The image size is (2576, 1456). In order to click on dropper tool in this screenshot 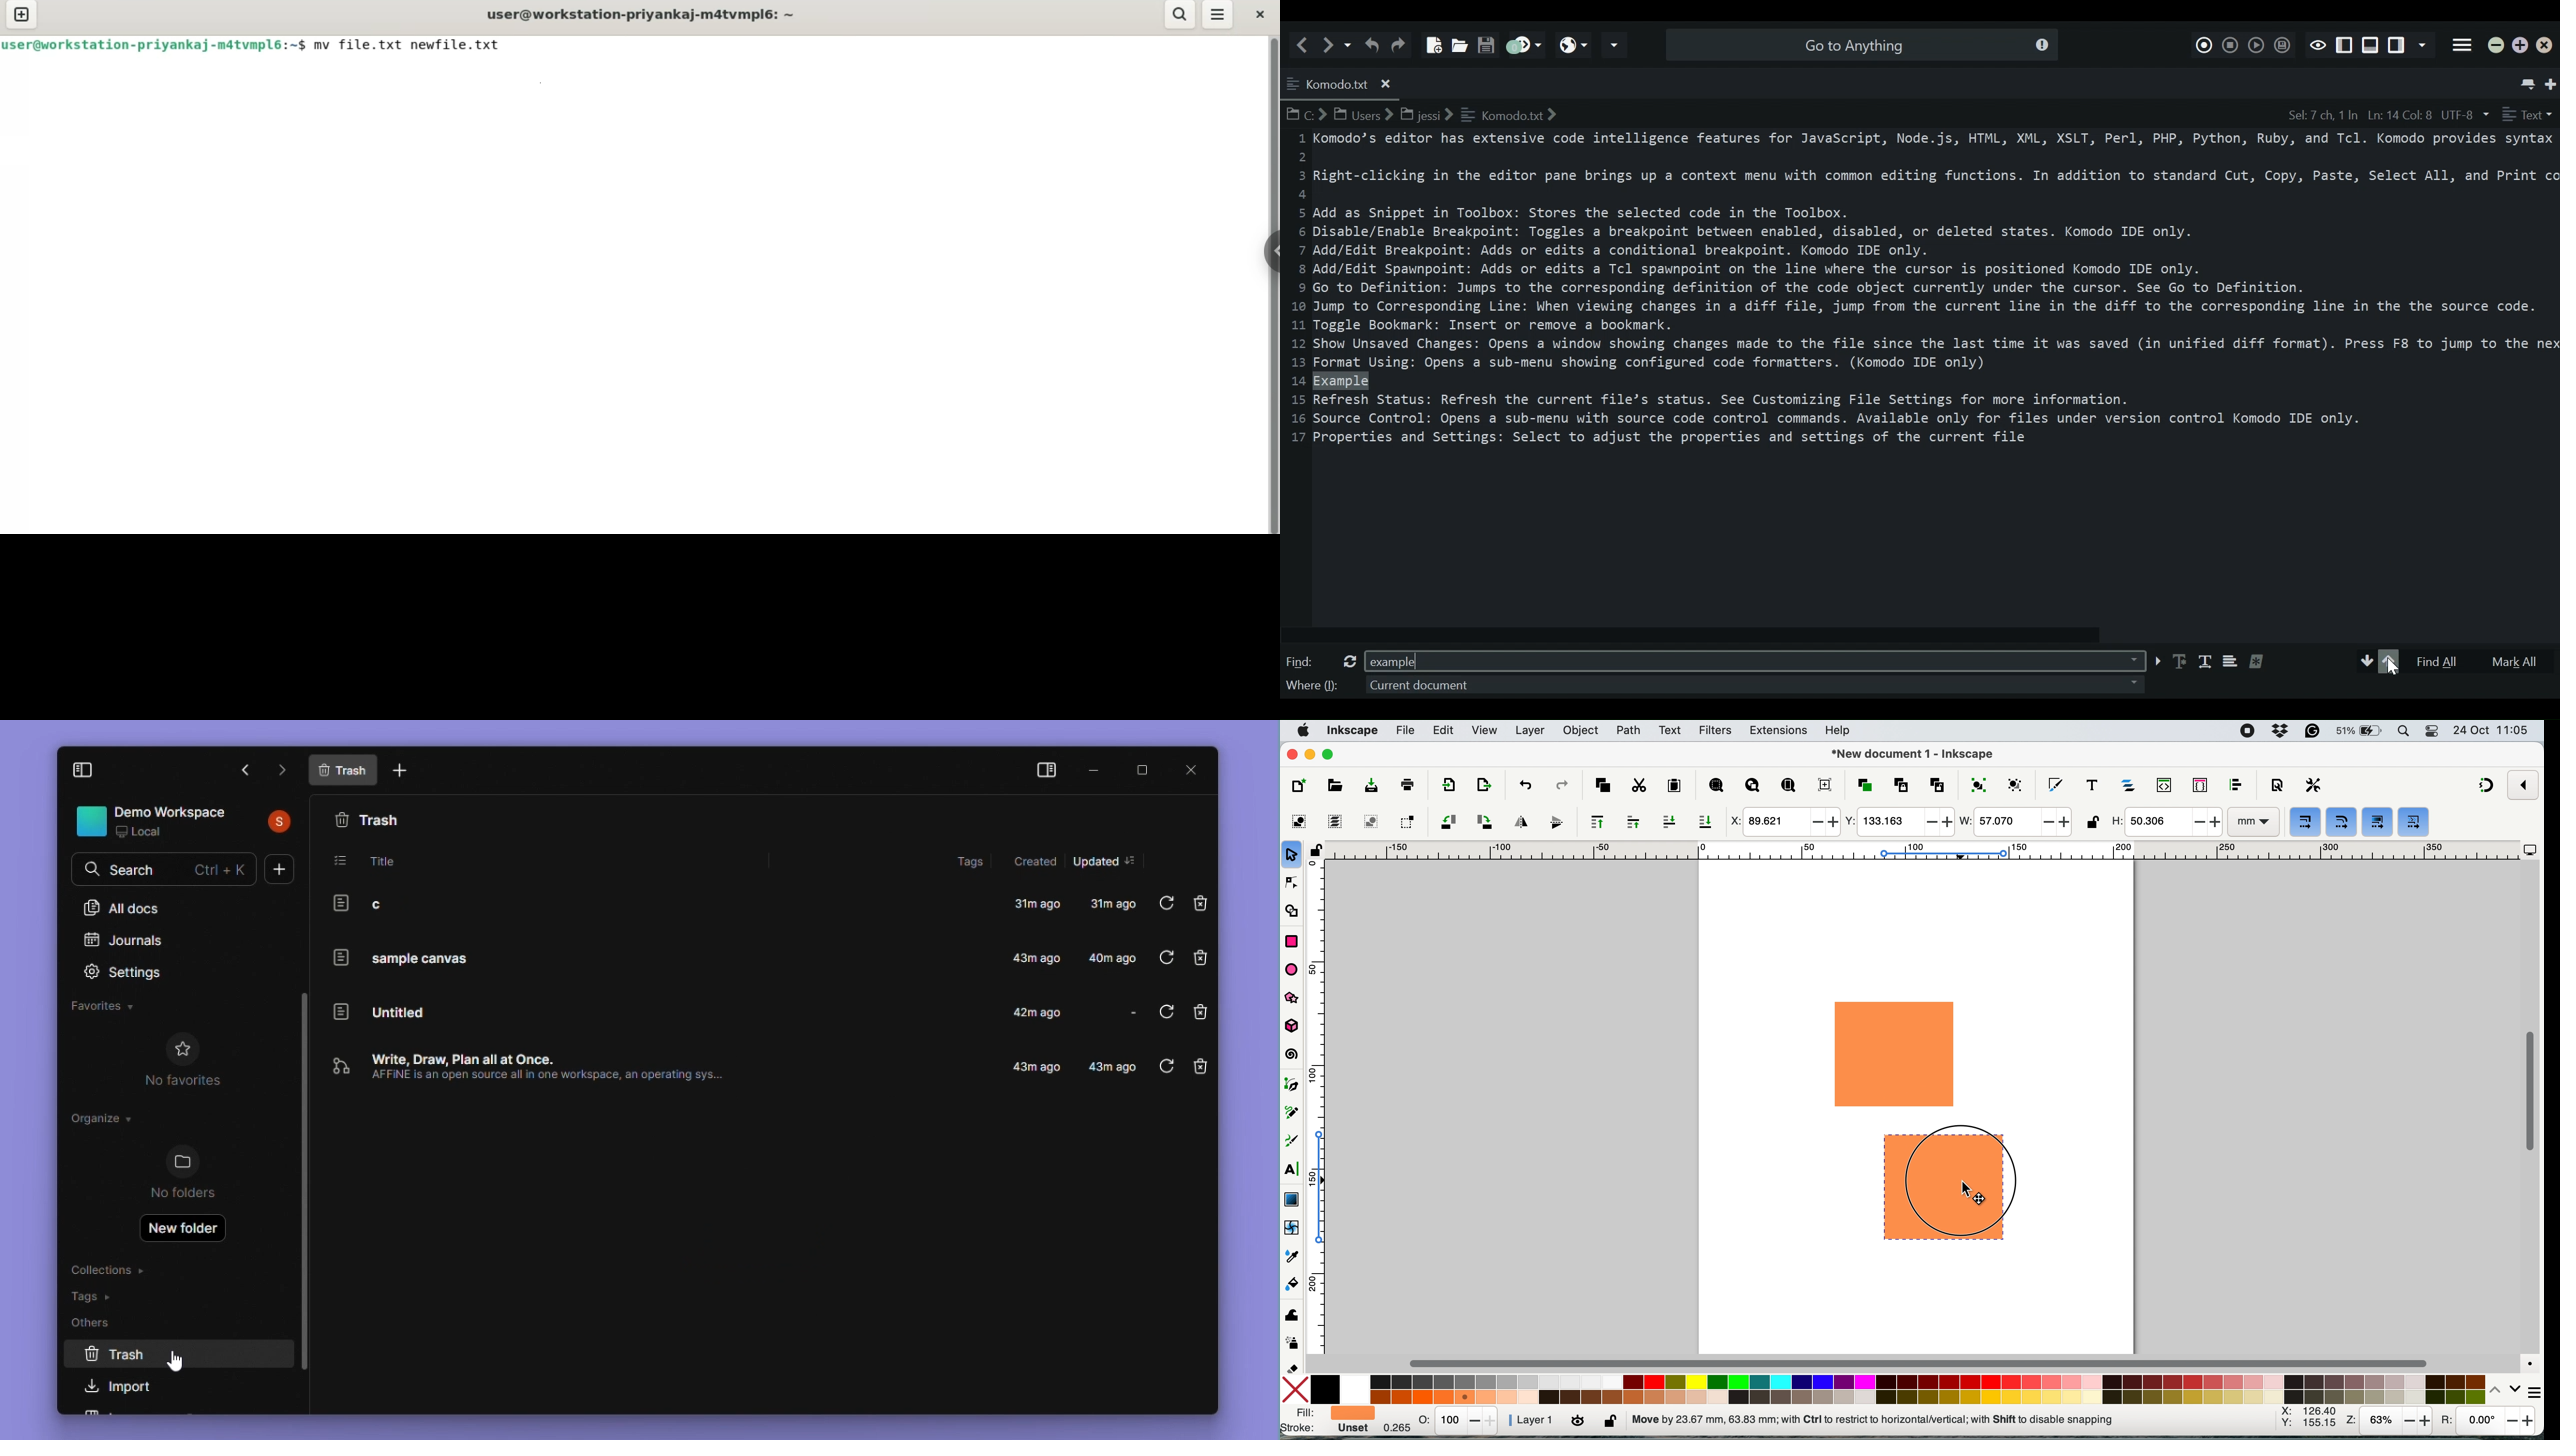, I will do `click(1293, 1255)`.